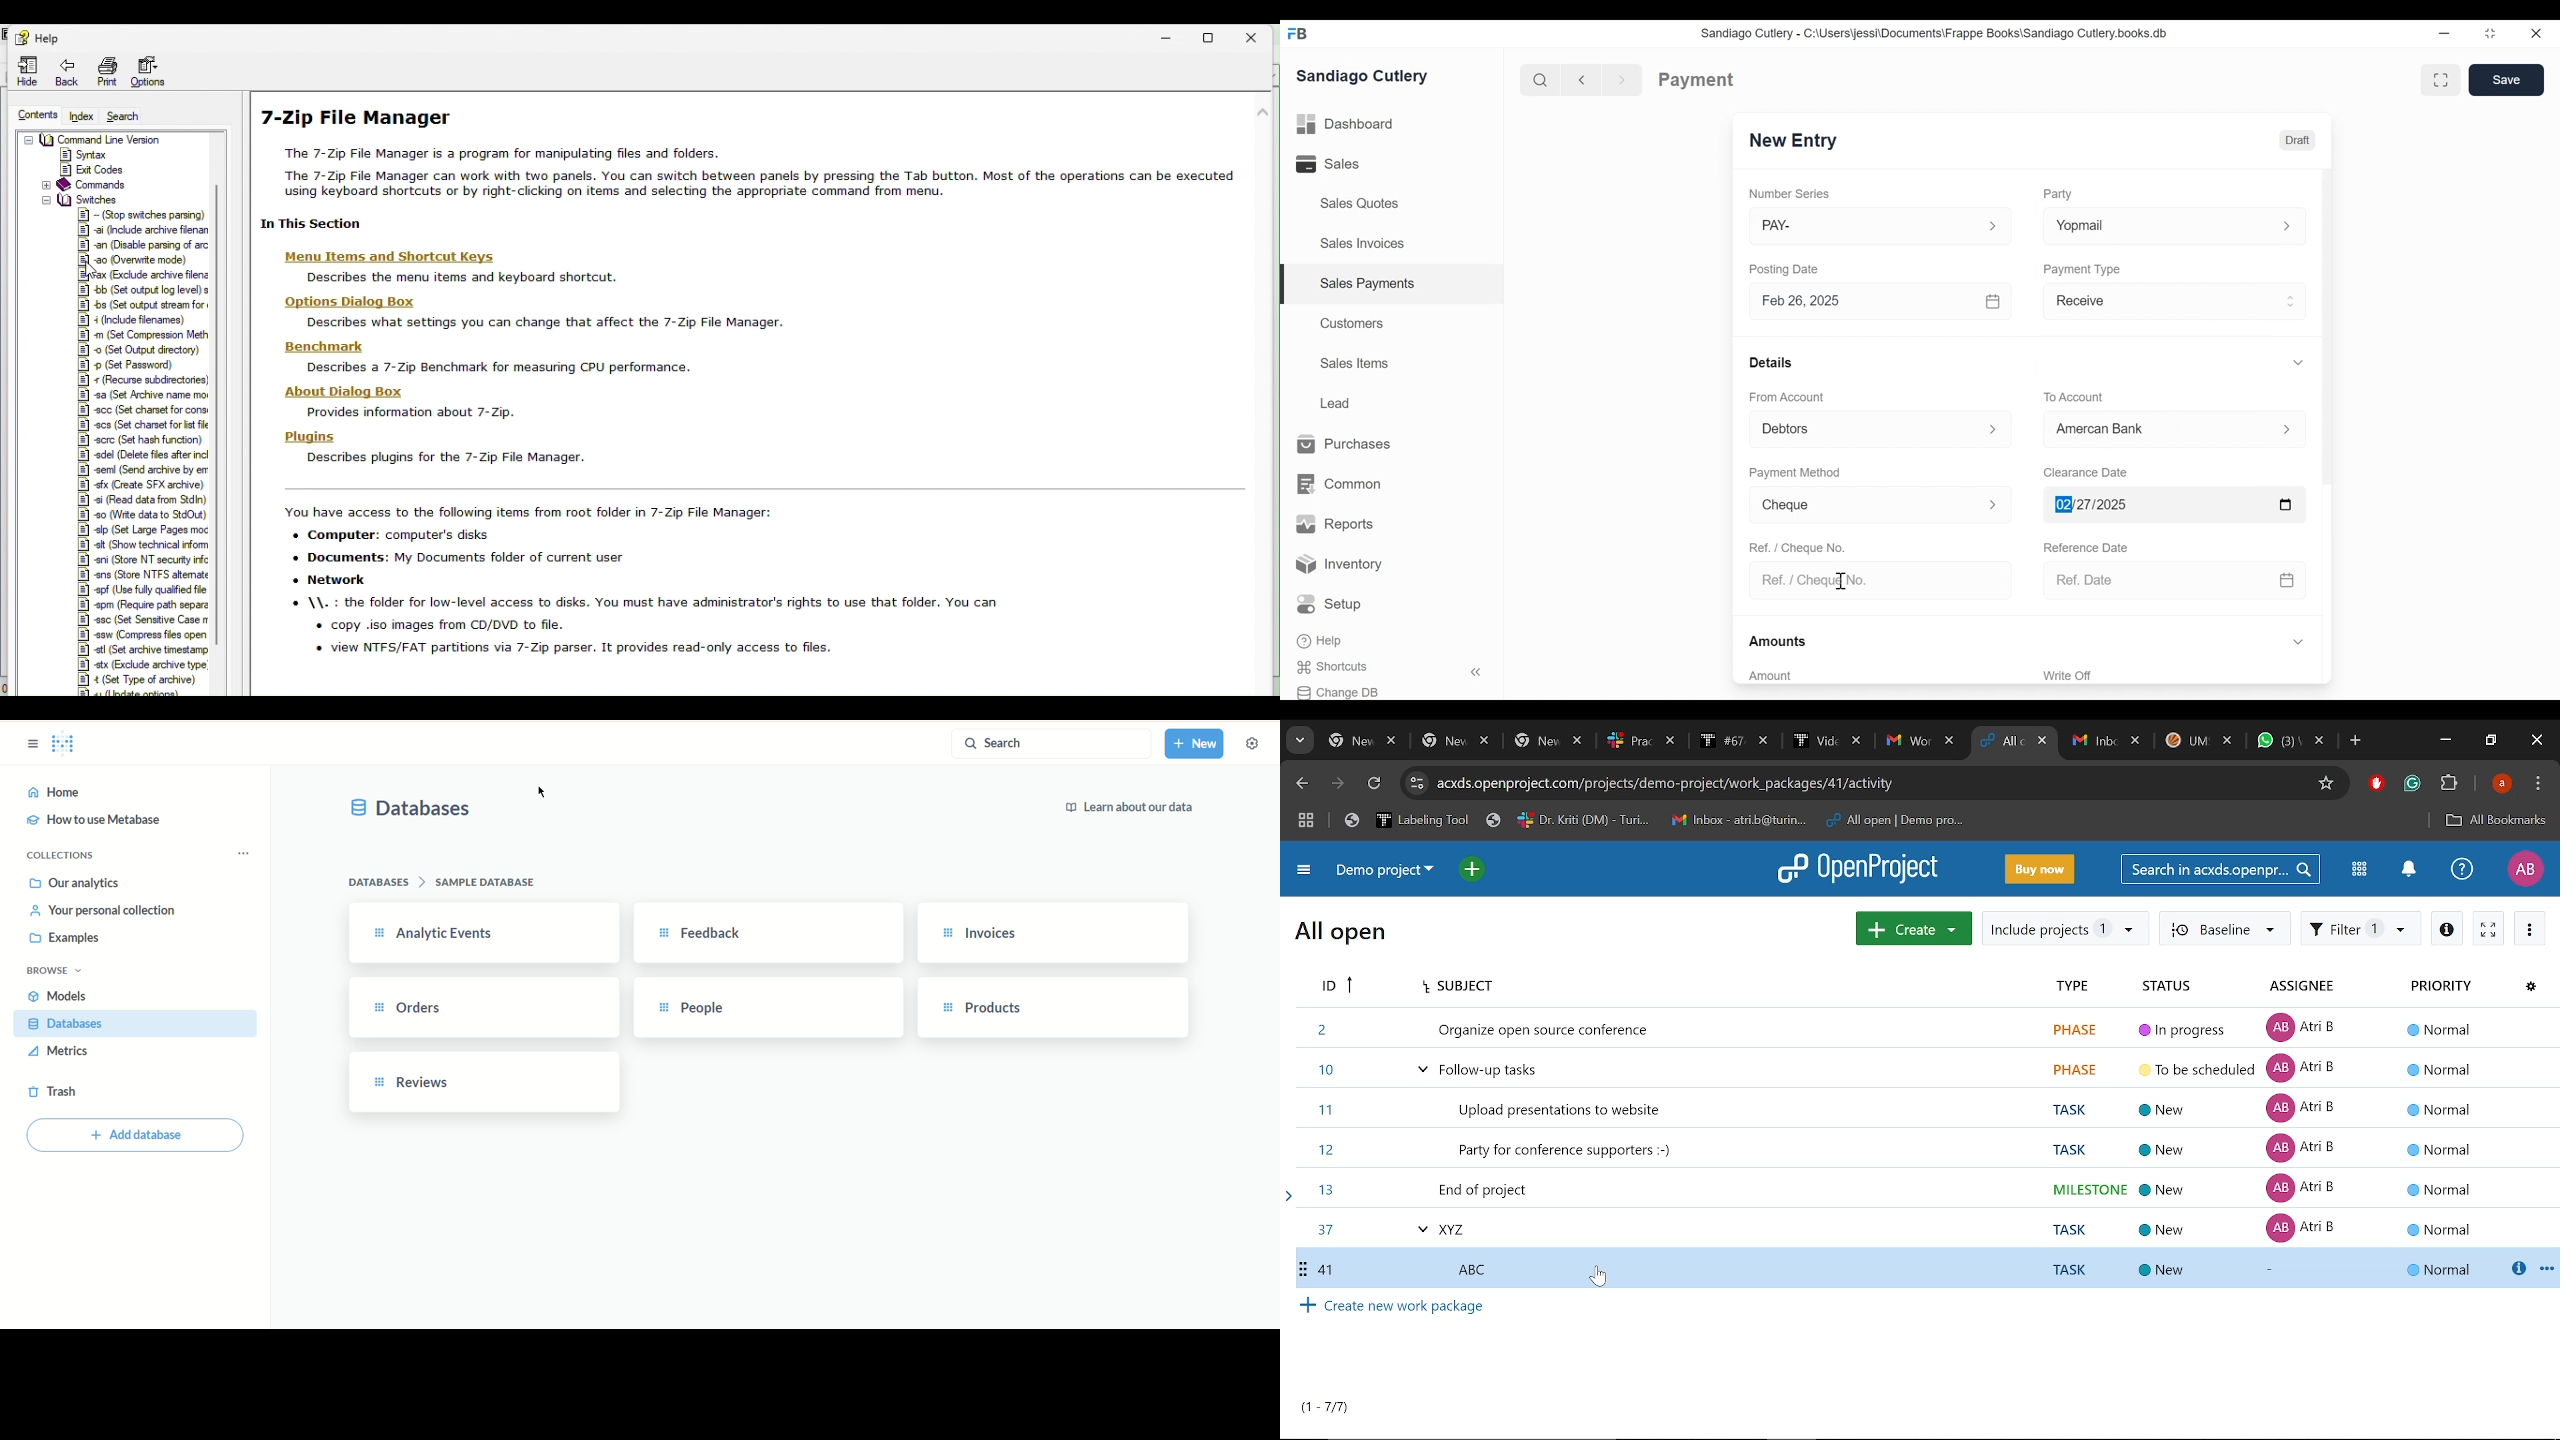  What do you see at coordinates (1771, 361) in the screenshot?
I see `Details` at bounding box center [1771, 361].